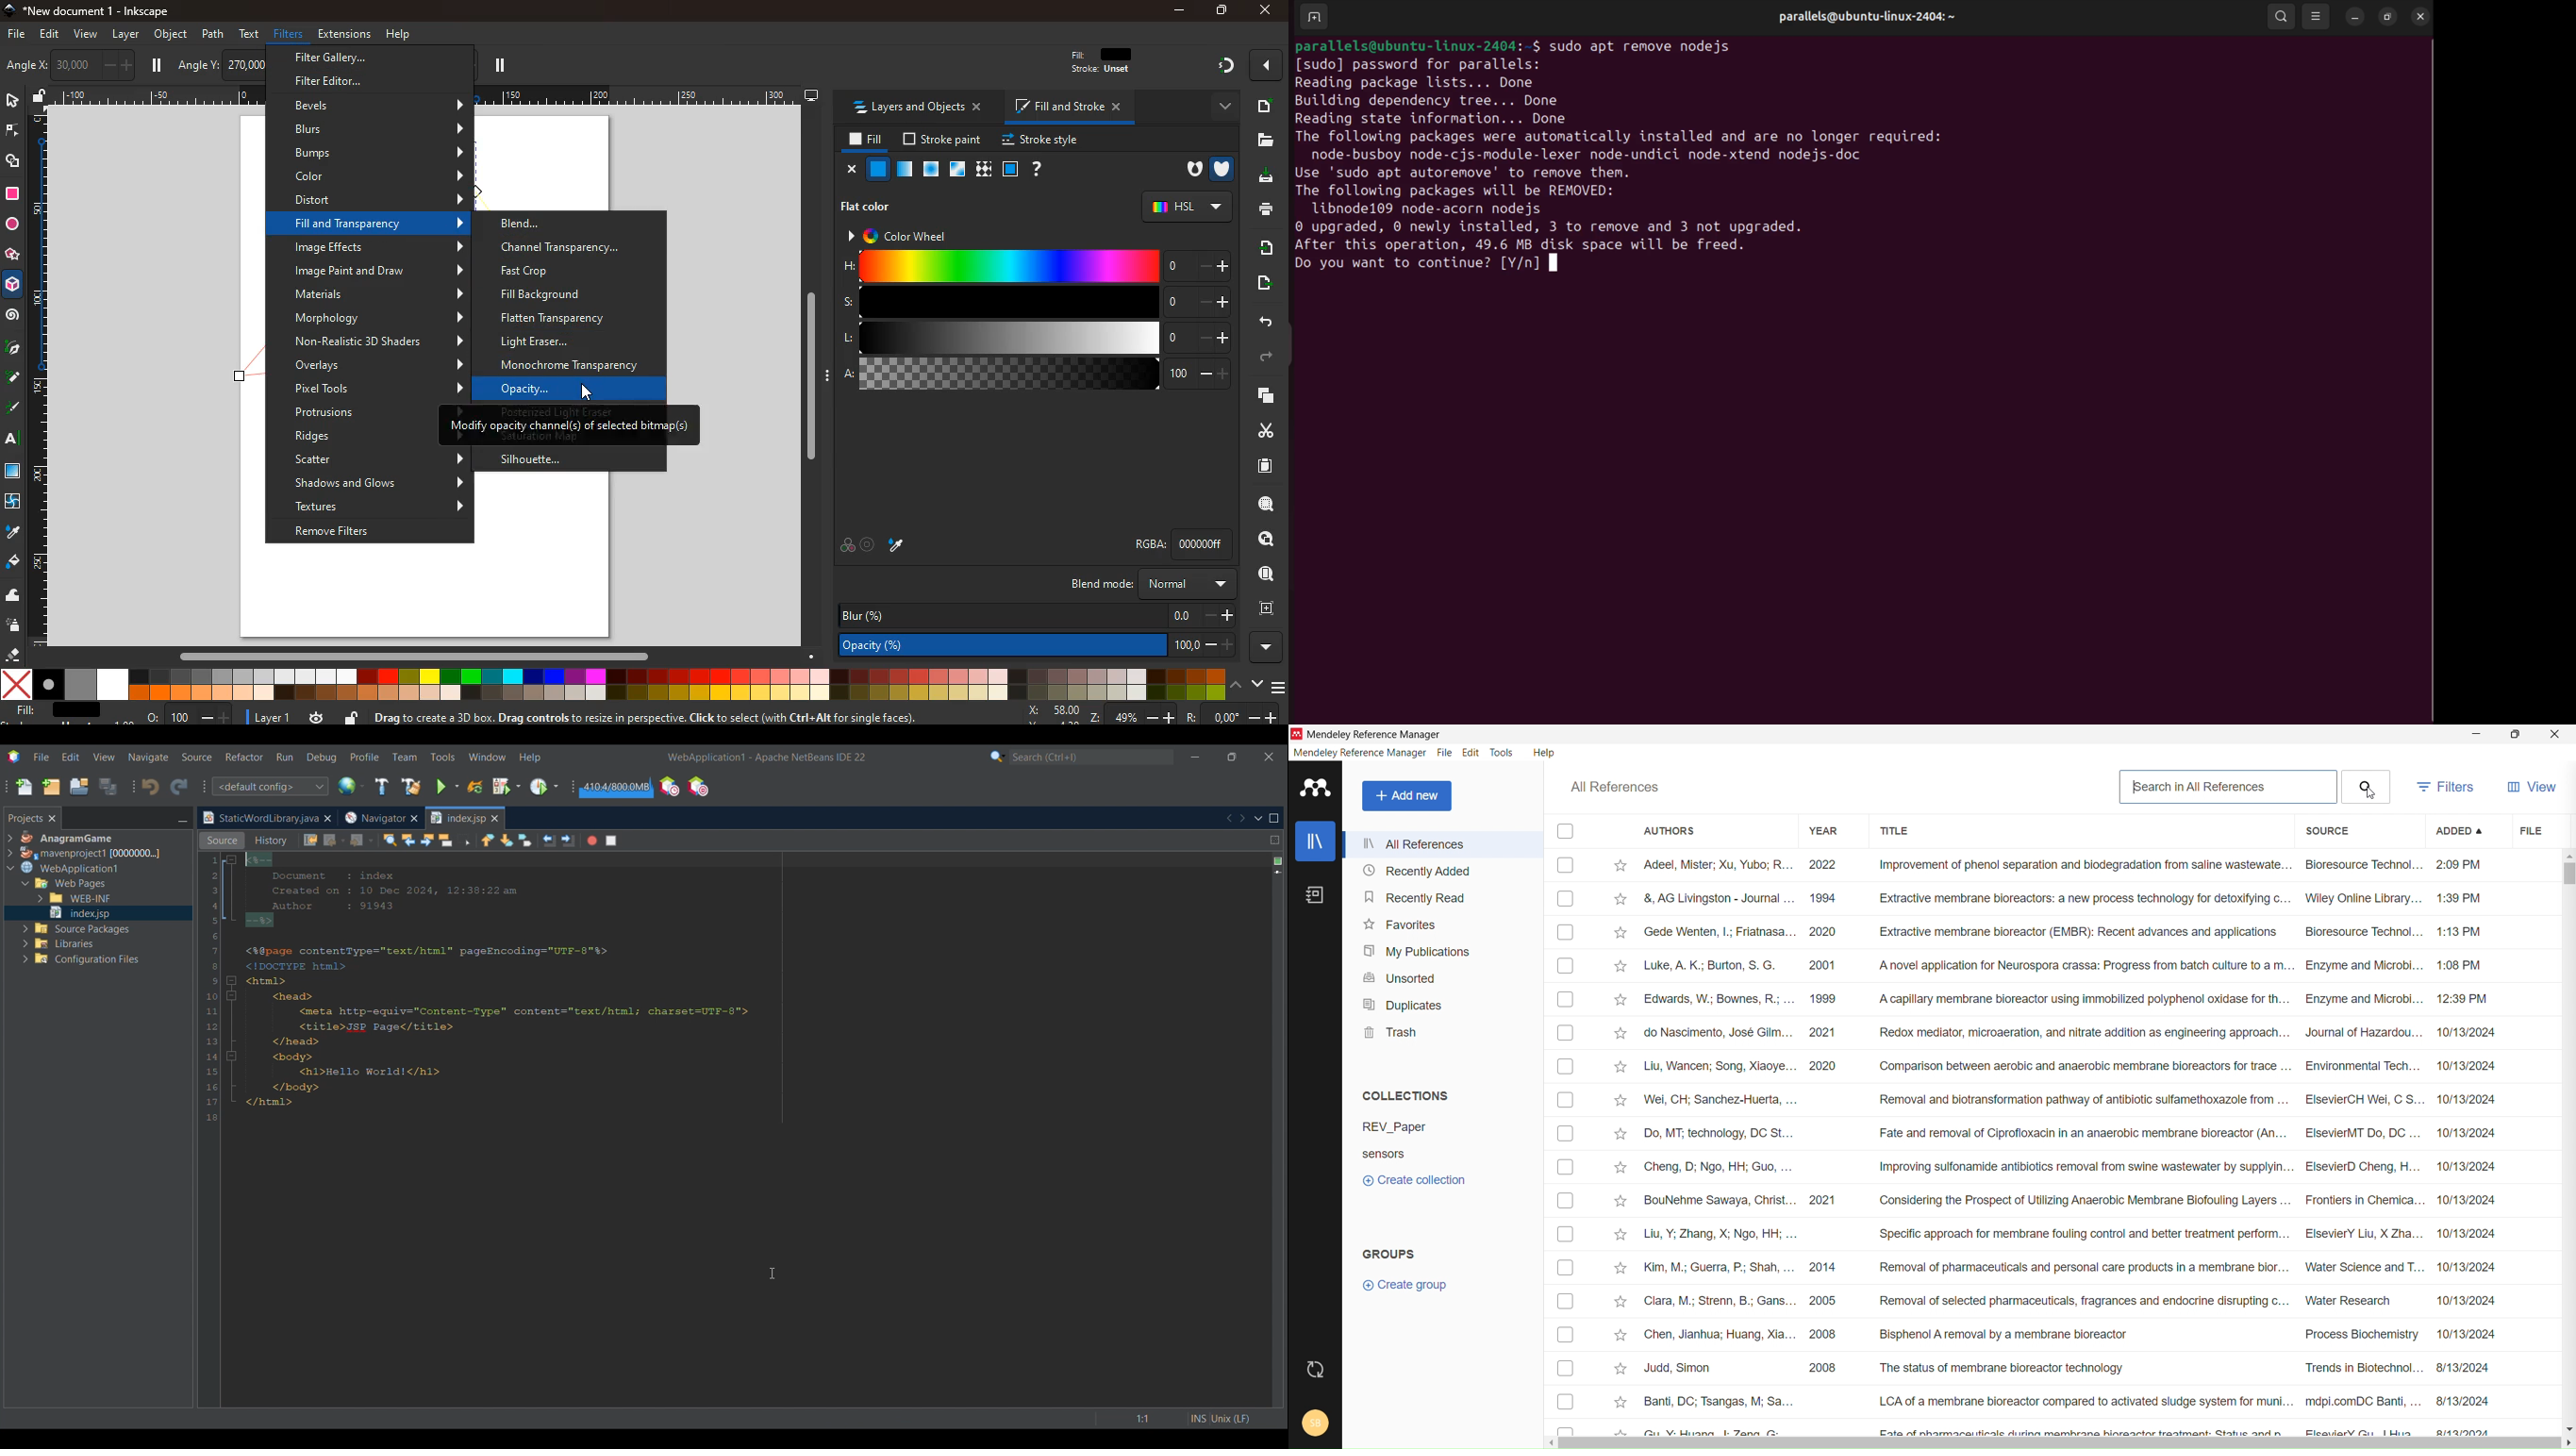 This screenshot has width=2576, height=1456. I want to click on scroll down, so click(2568, 1426).